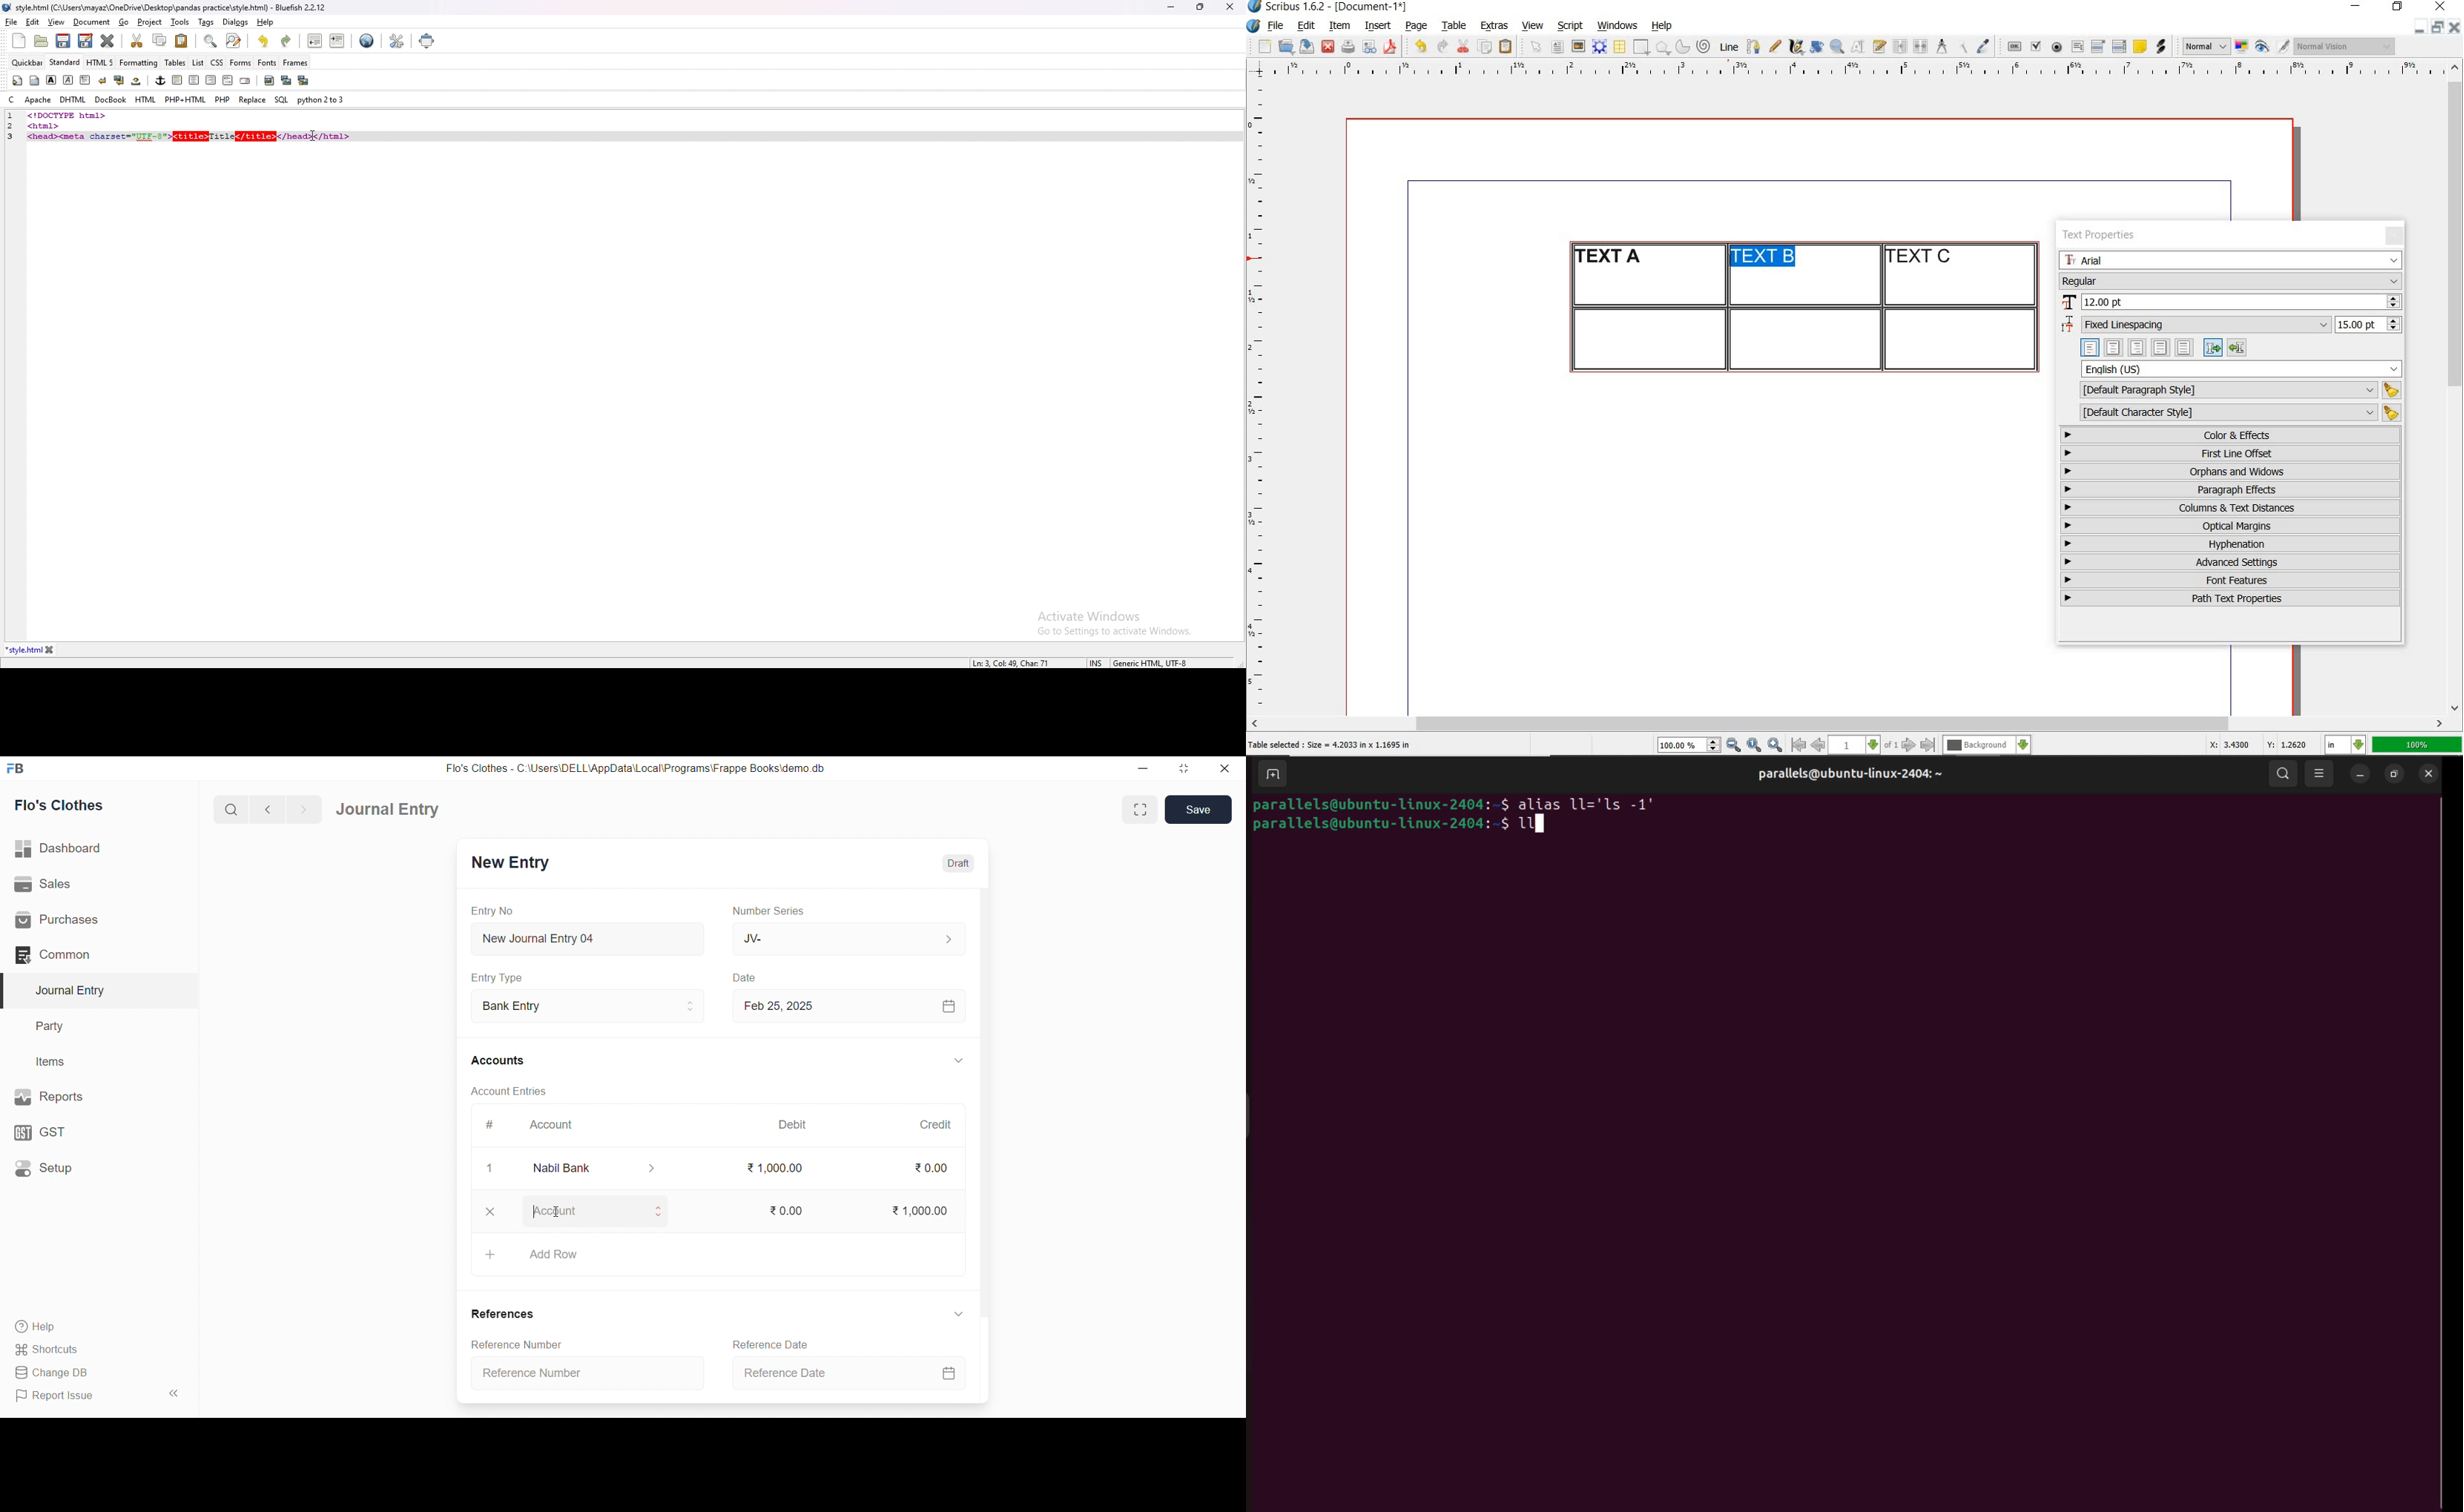 This screenshot has height=1512, width=2464. Describe the element at coordinates (793, 1126) in the screenshot. I see `Debit` at that location.